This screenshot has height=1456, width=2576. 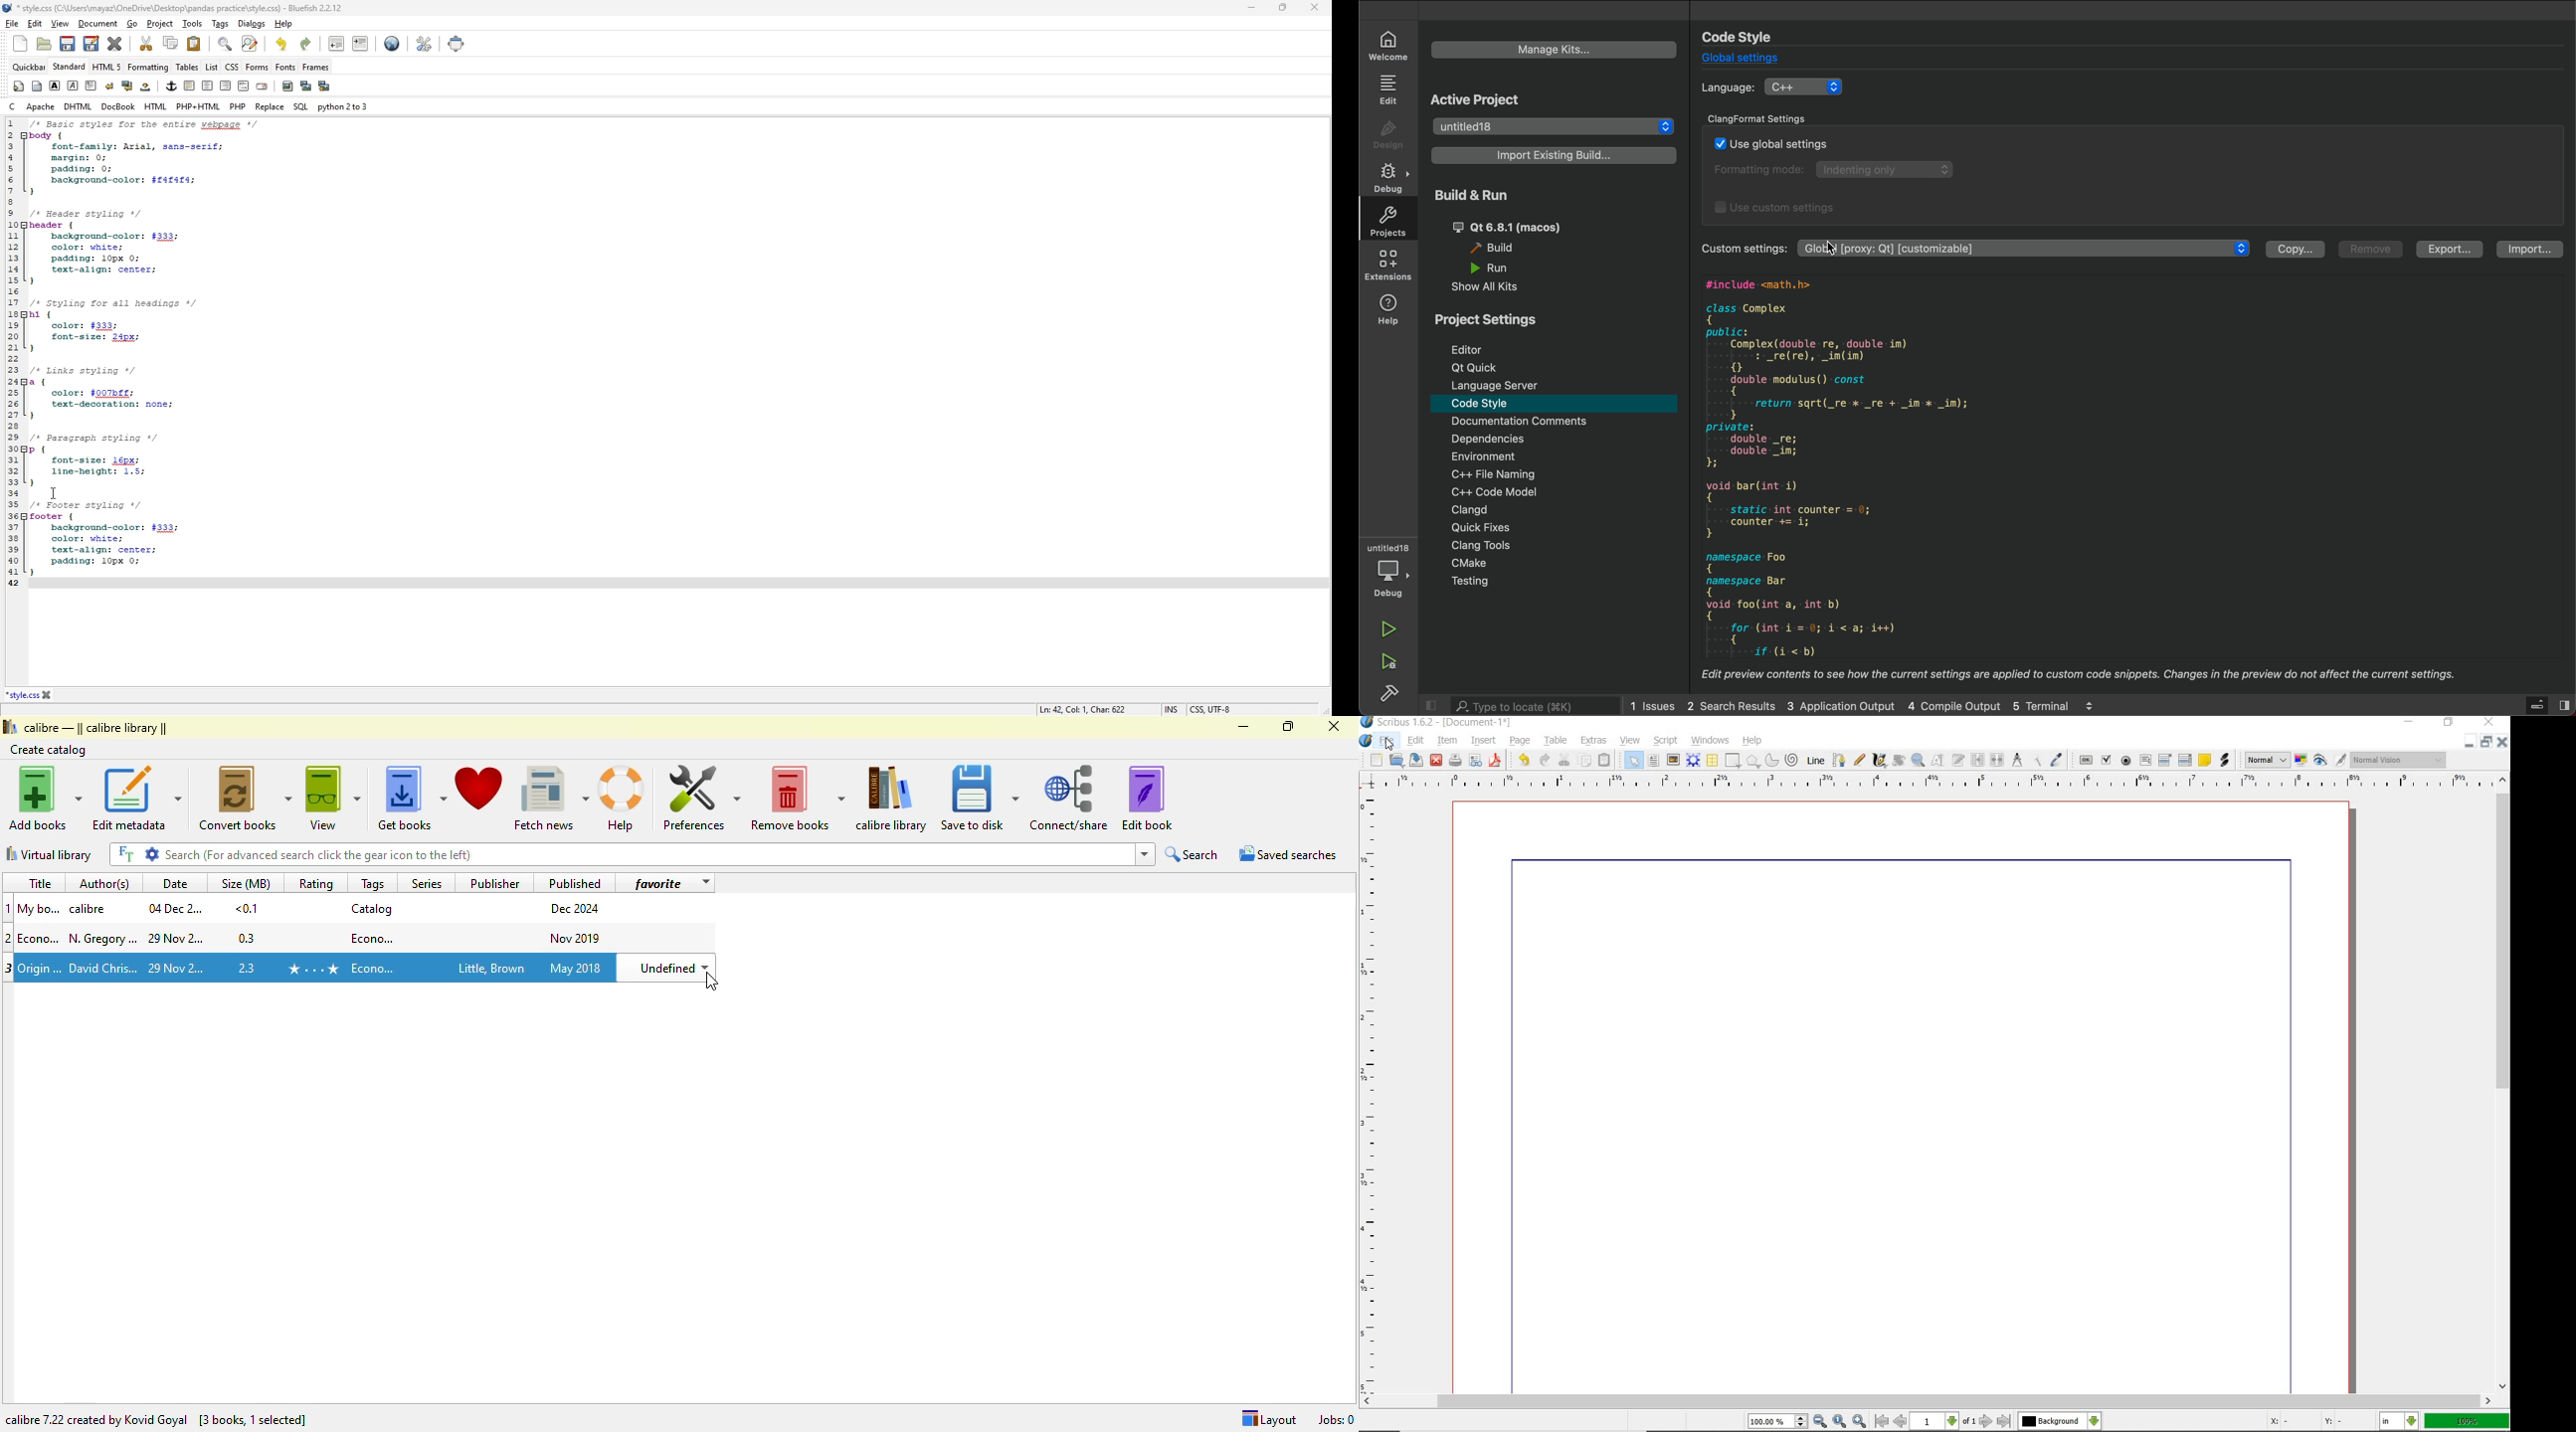 I want to click on text frame, so click(x=1654, y=761).